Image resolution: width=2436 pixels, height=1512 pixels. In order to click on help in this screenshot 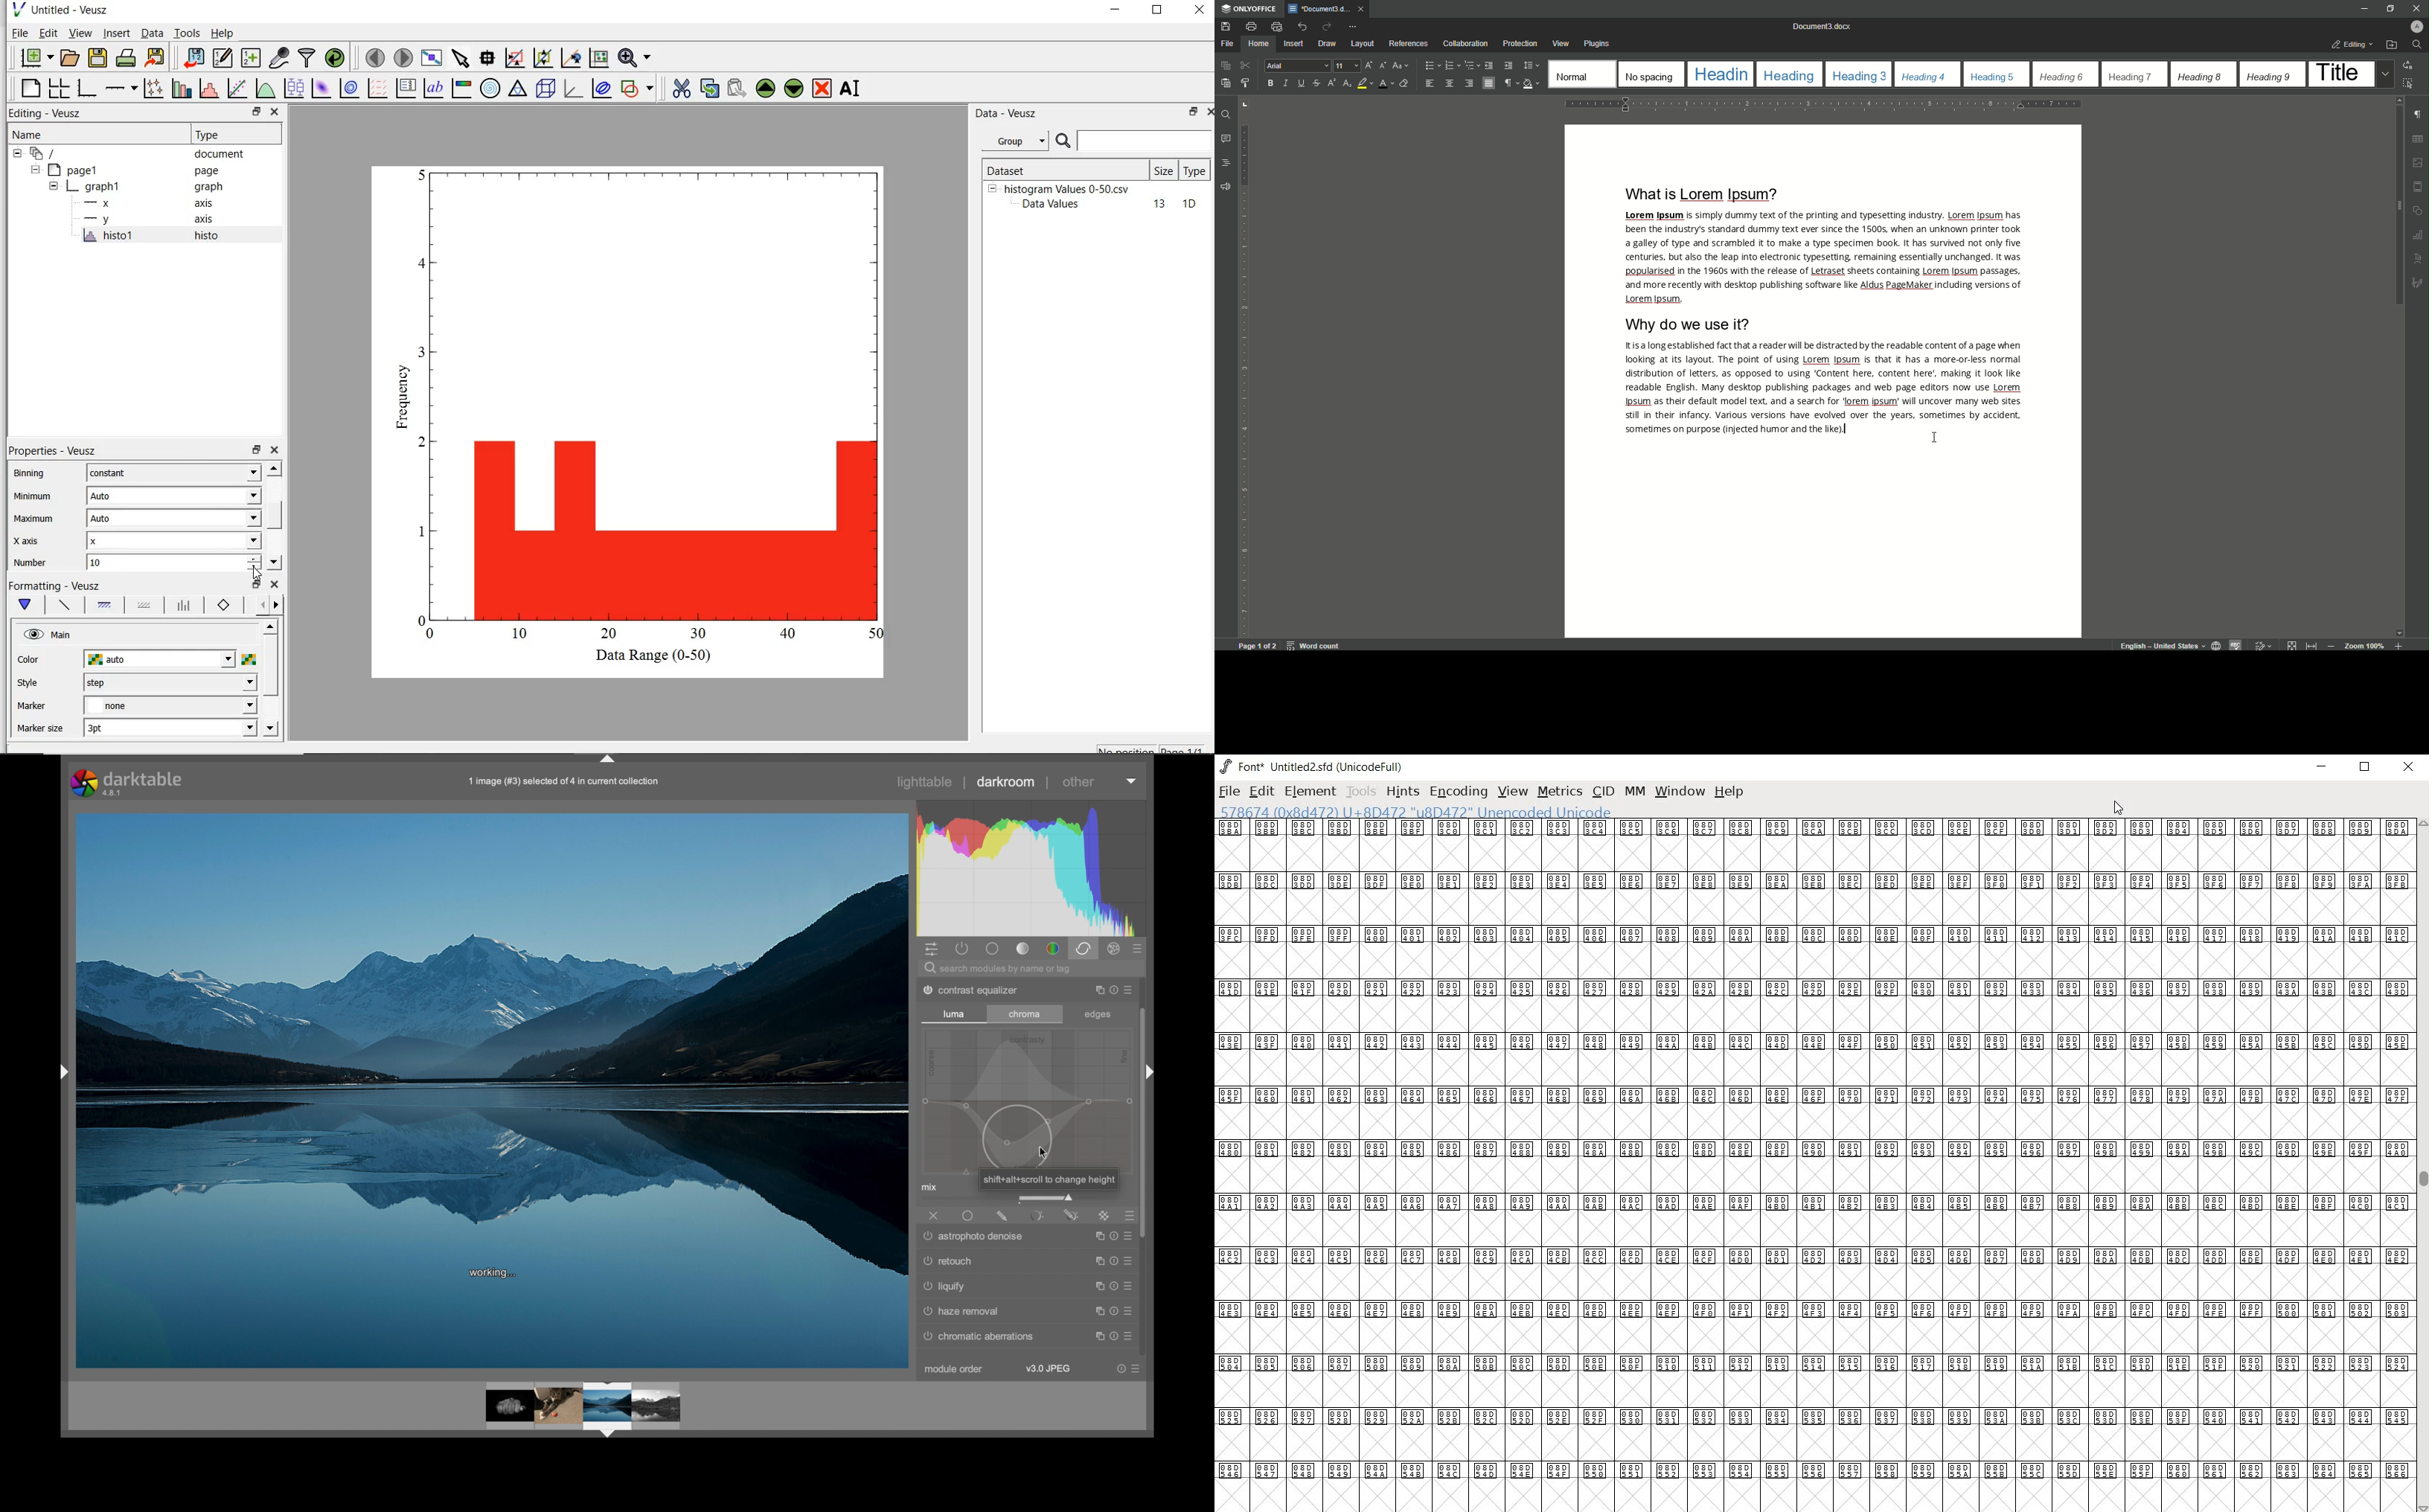, I will do `click(225, 33)`.